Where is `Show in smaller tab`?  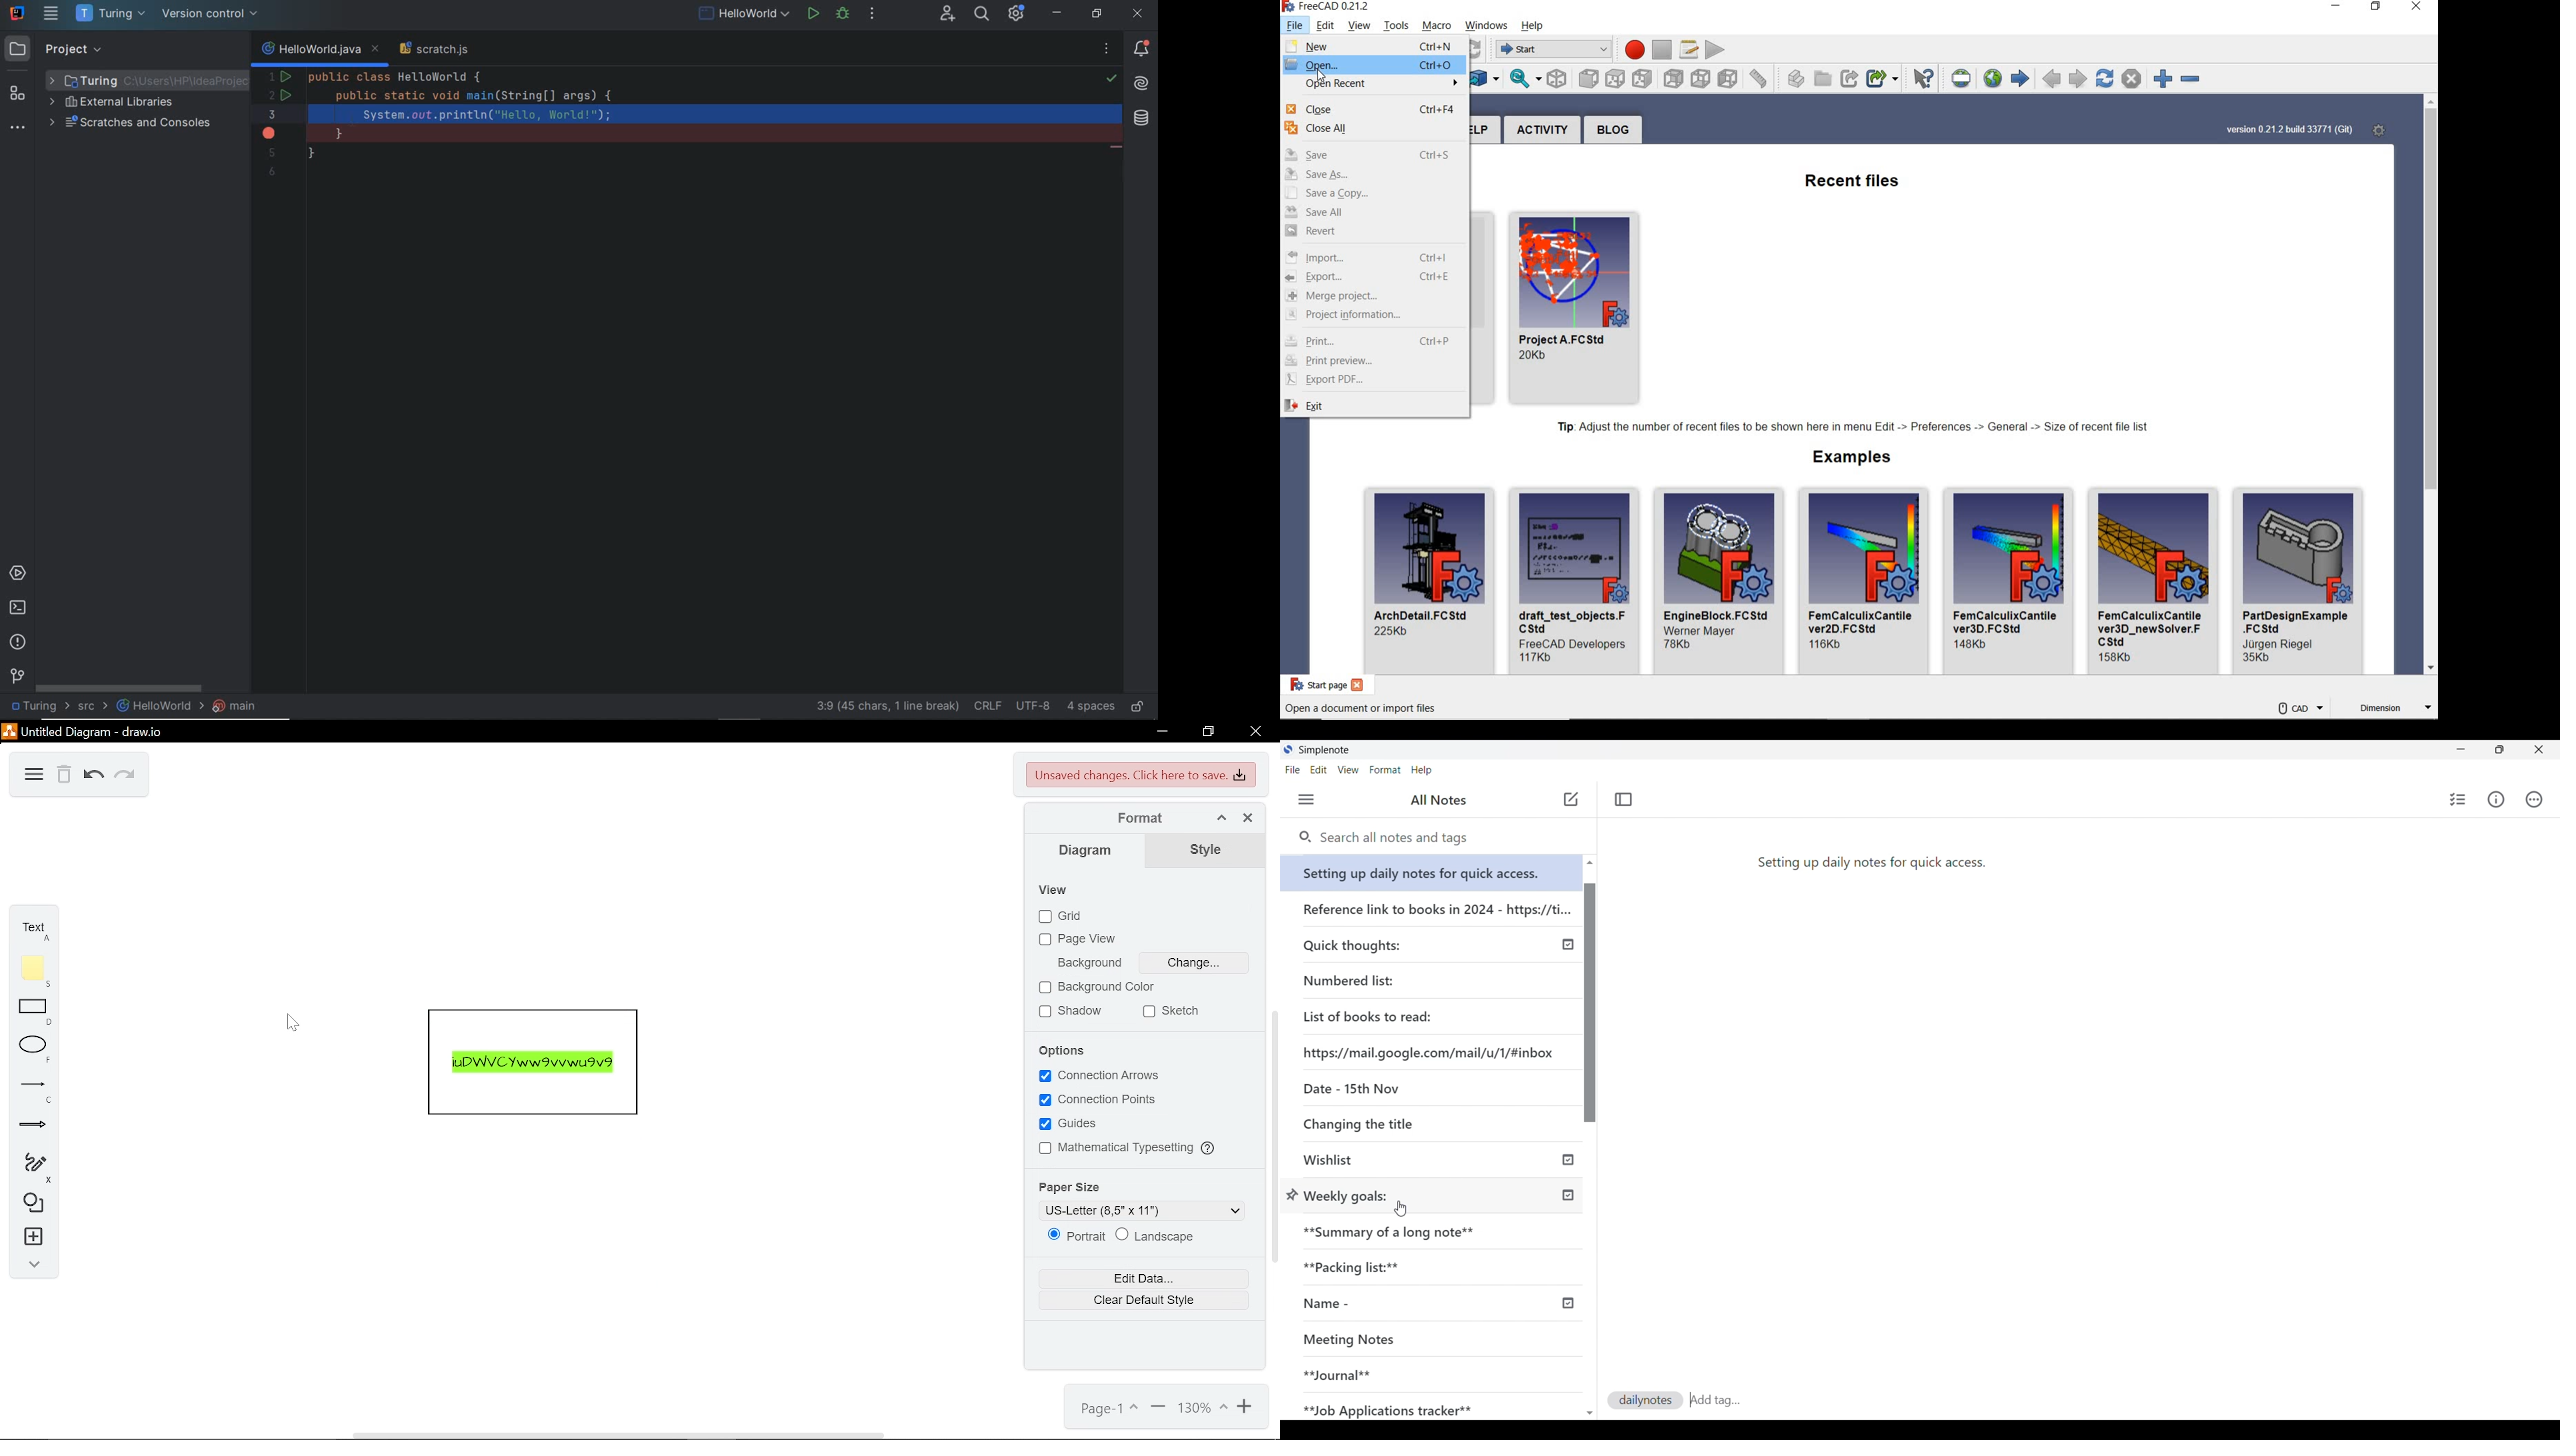 Show in smaller tab is located at coordinates (2499, 749).